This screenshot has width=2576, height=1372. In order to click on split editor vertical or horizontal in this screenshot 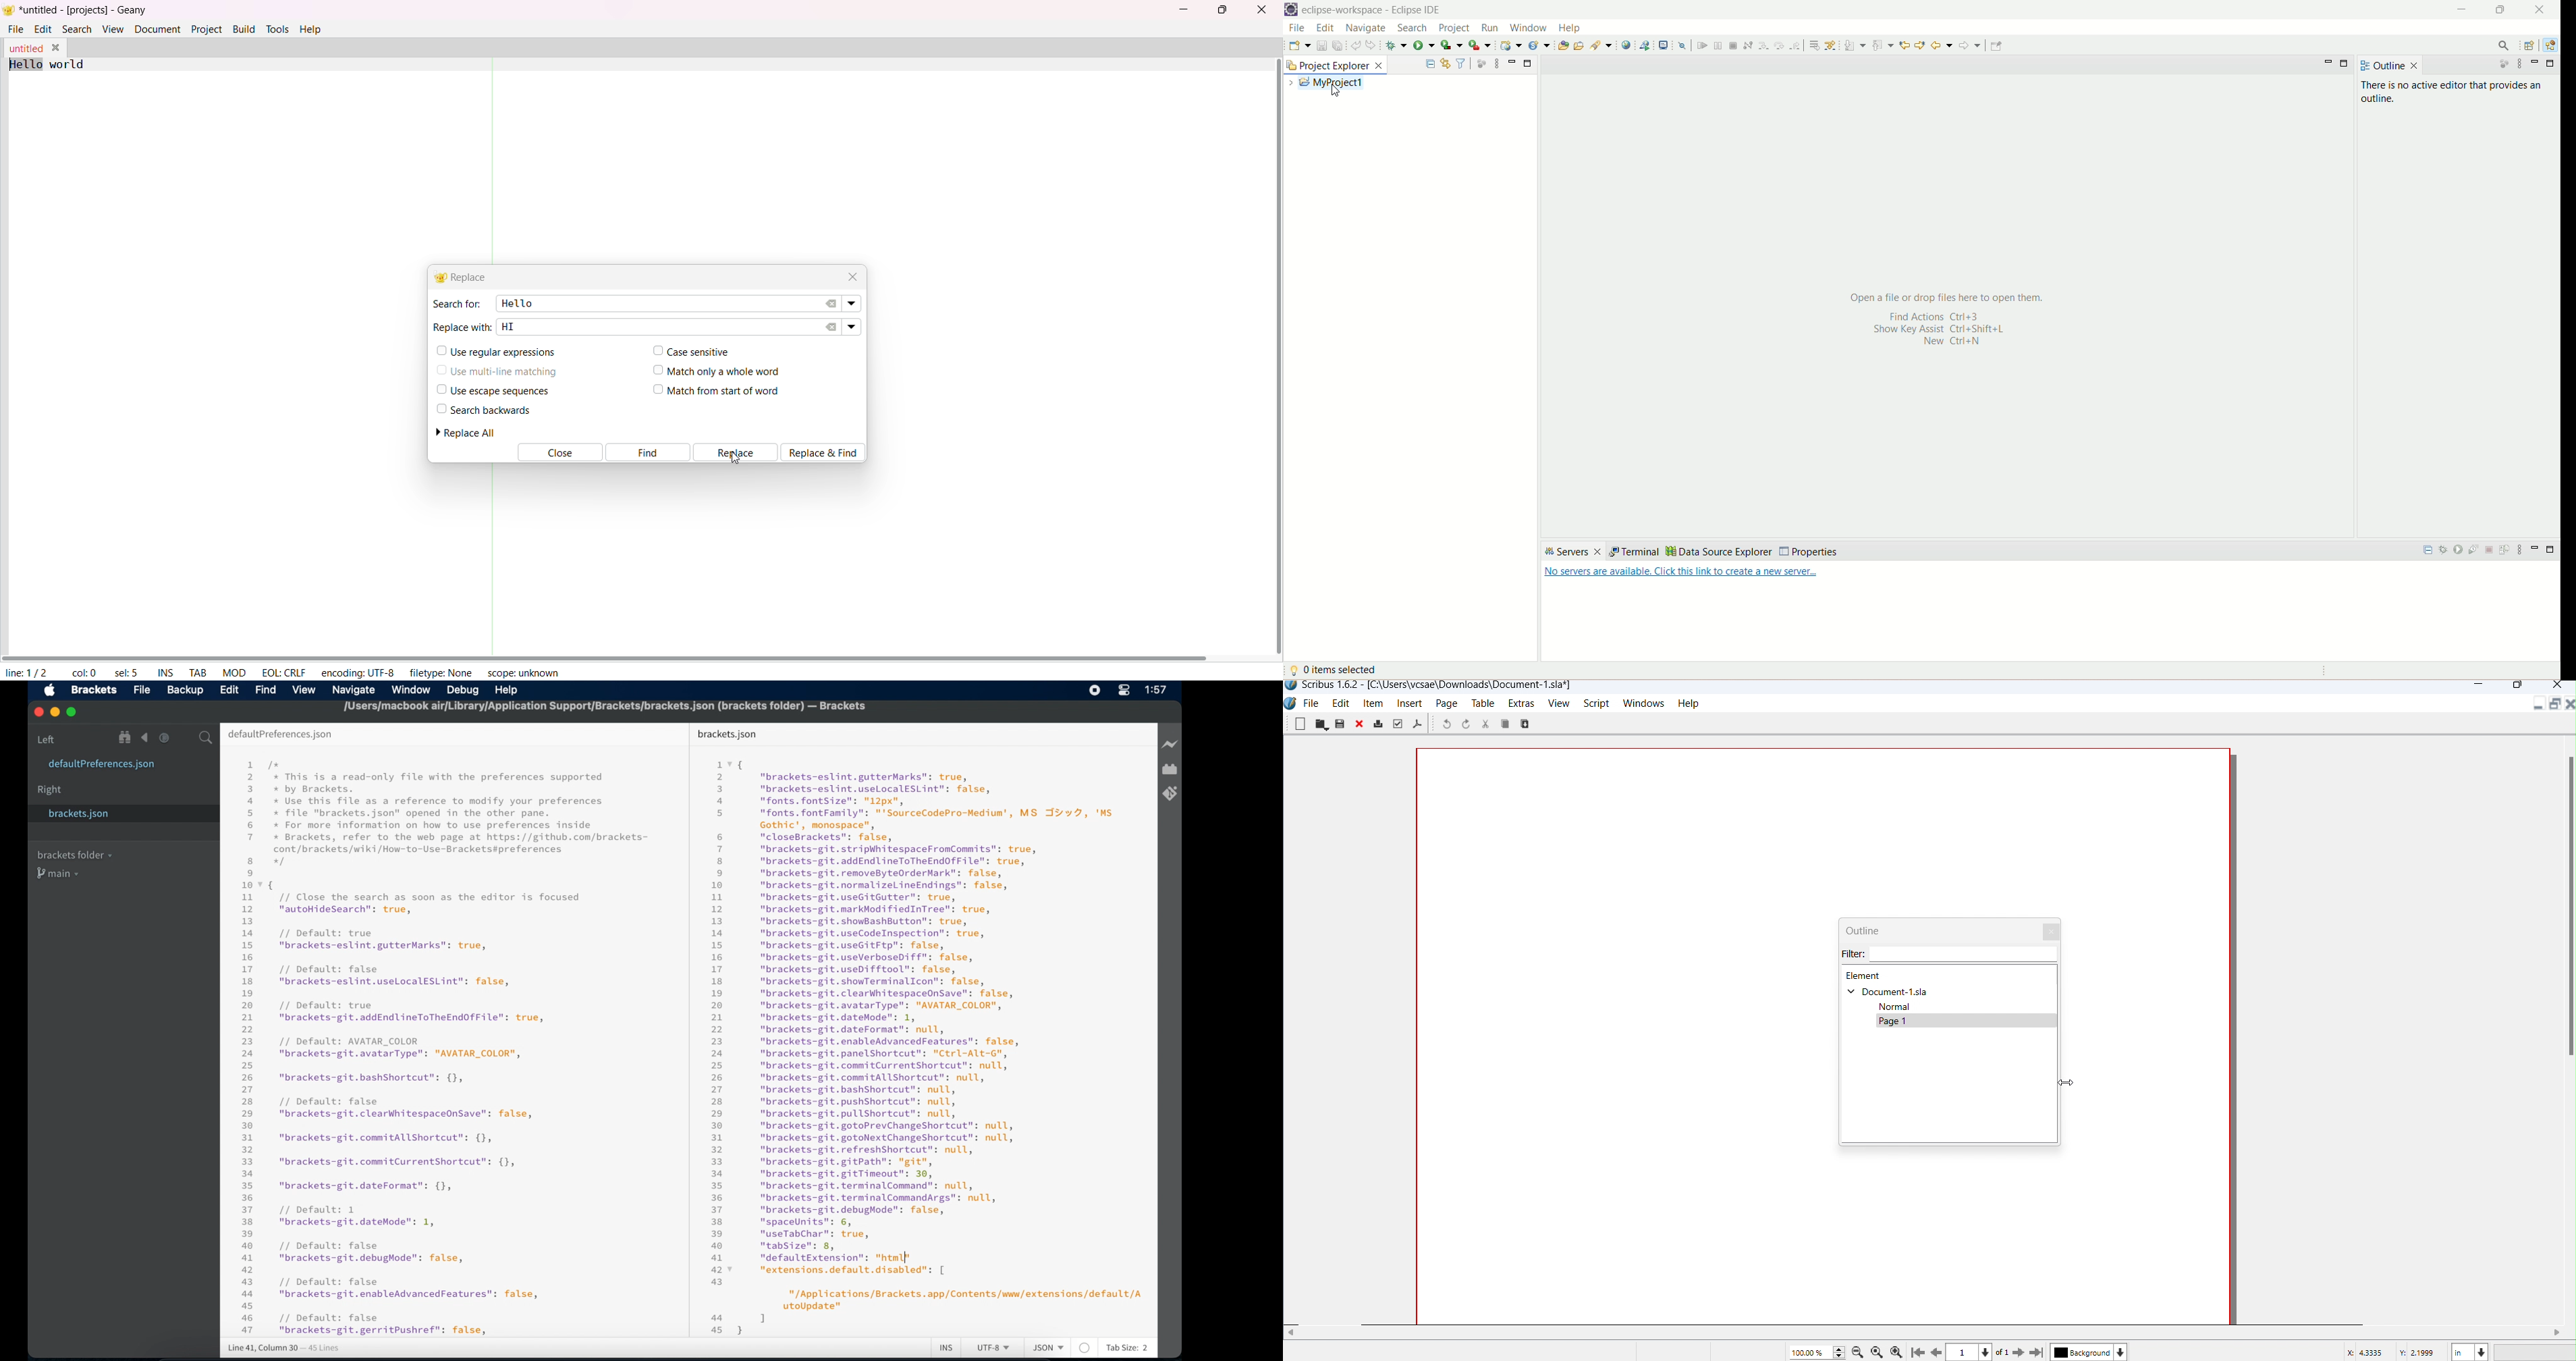, I will do `click(185, 738)`.